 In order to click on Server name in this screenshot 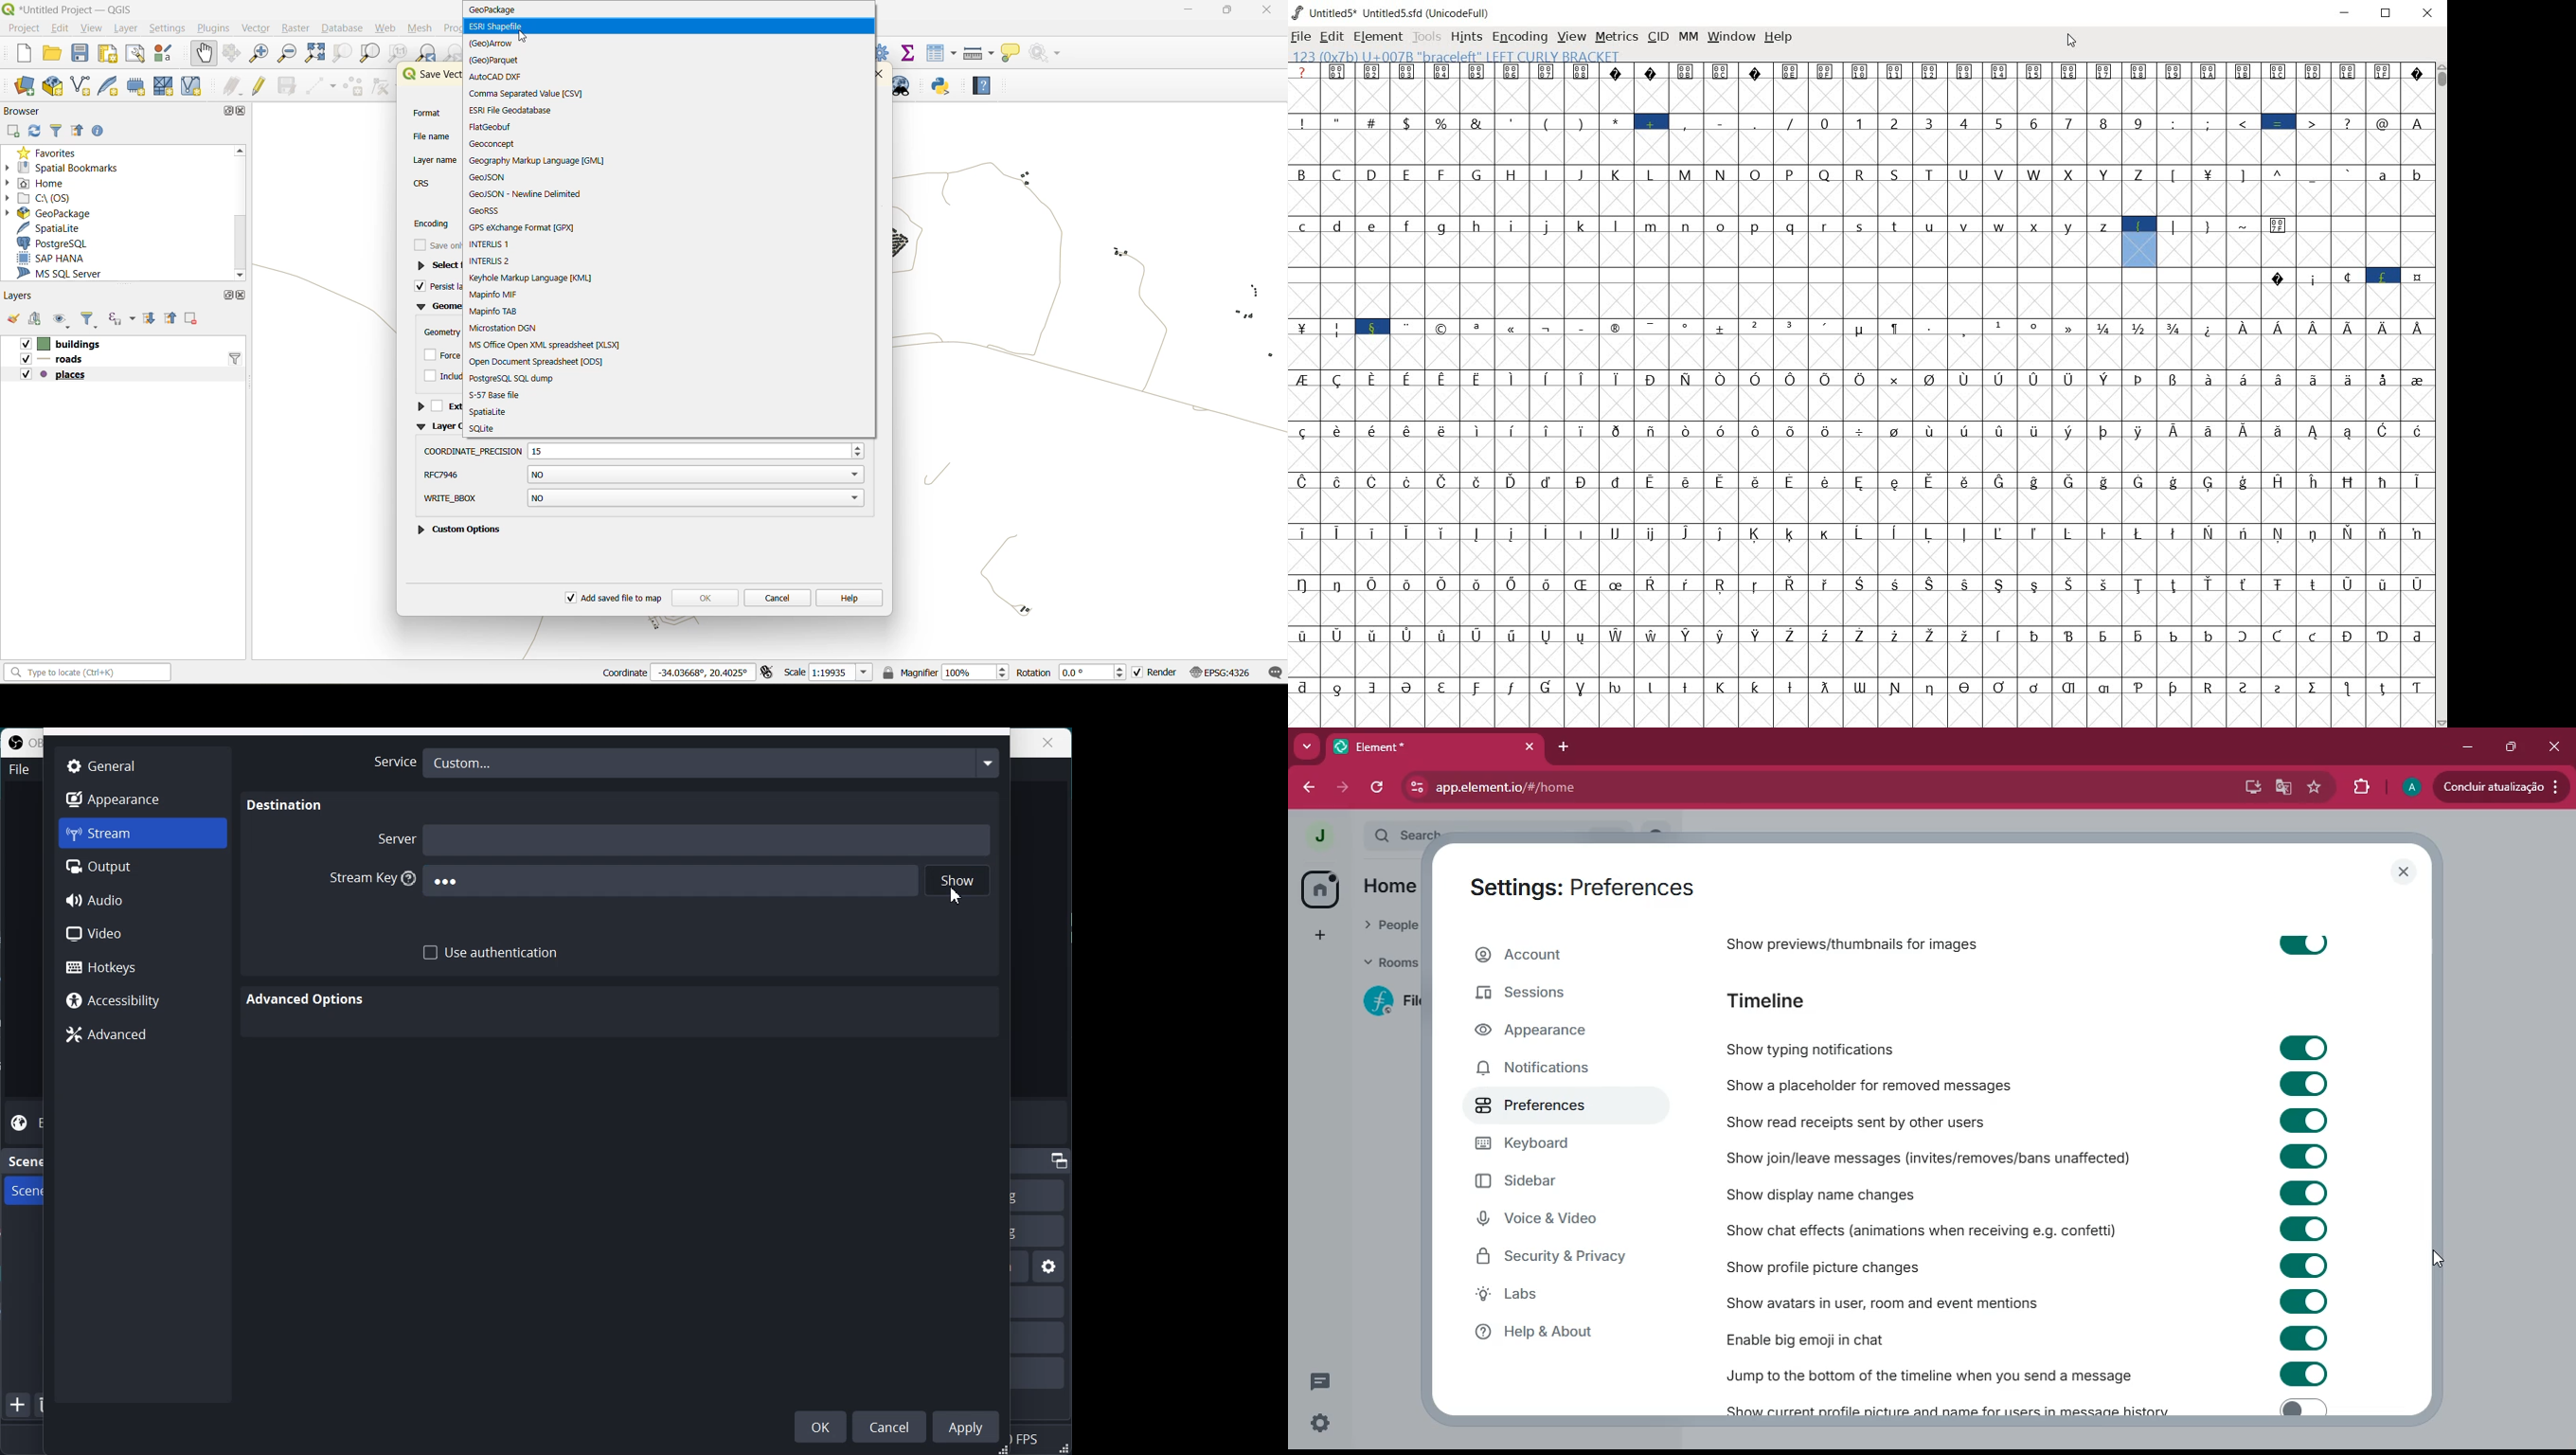, I will do `click(708, 839)`.